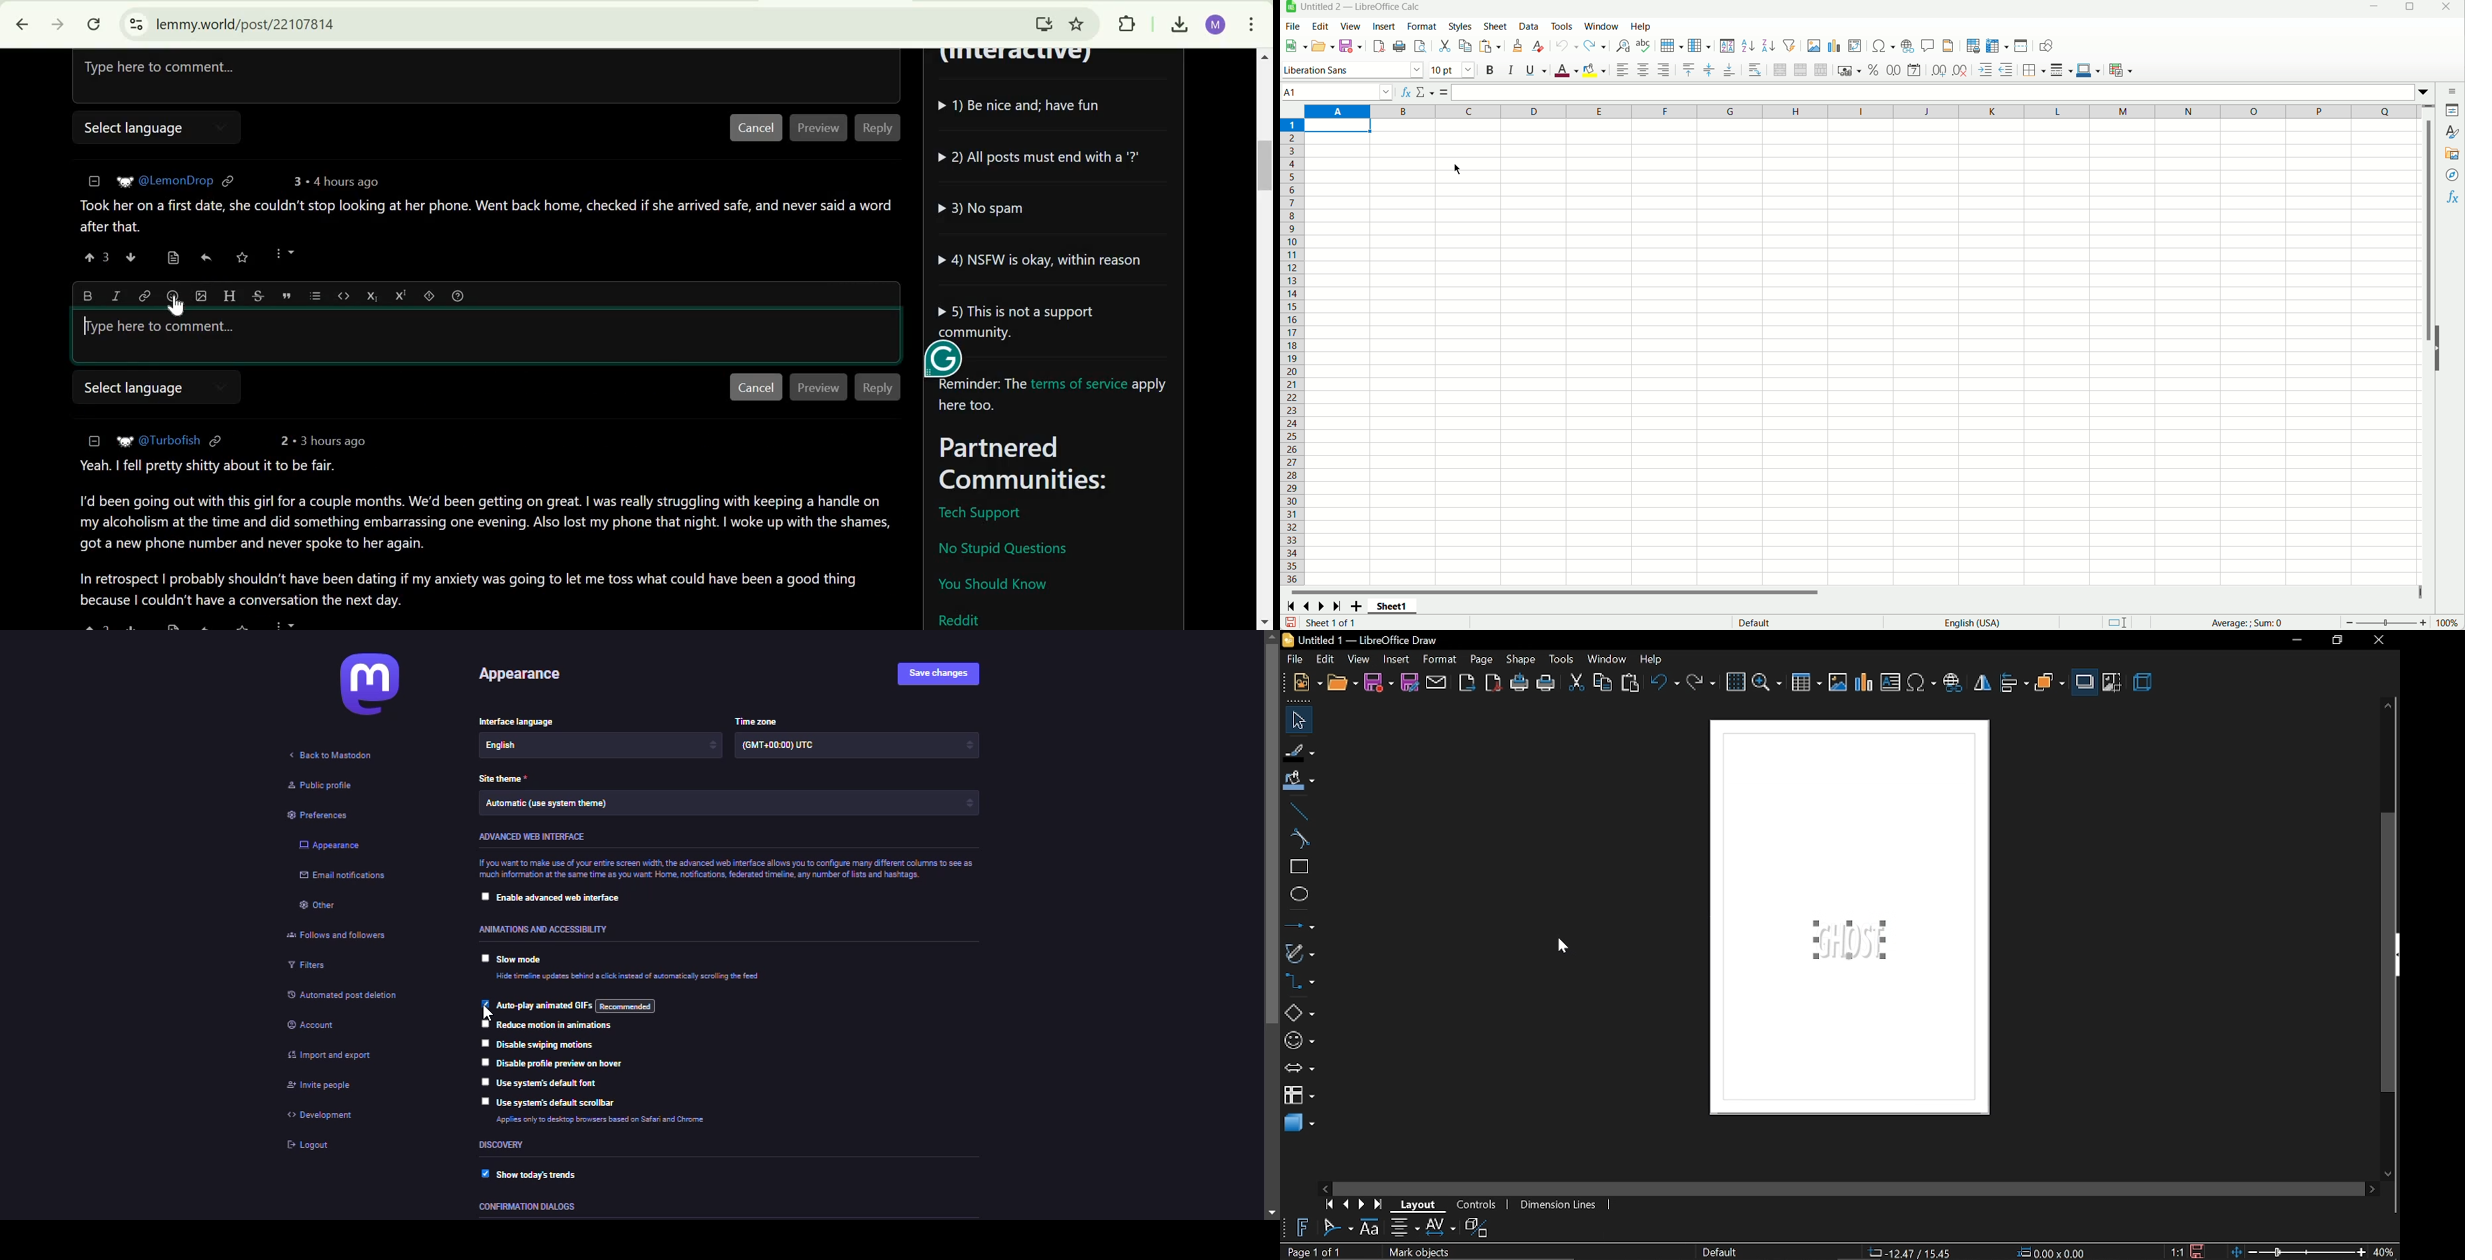  What do you see at coordinates (2390, 707) in the screenshot?
I see `move up` at bounding box center [2390, 707].